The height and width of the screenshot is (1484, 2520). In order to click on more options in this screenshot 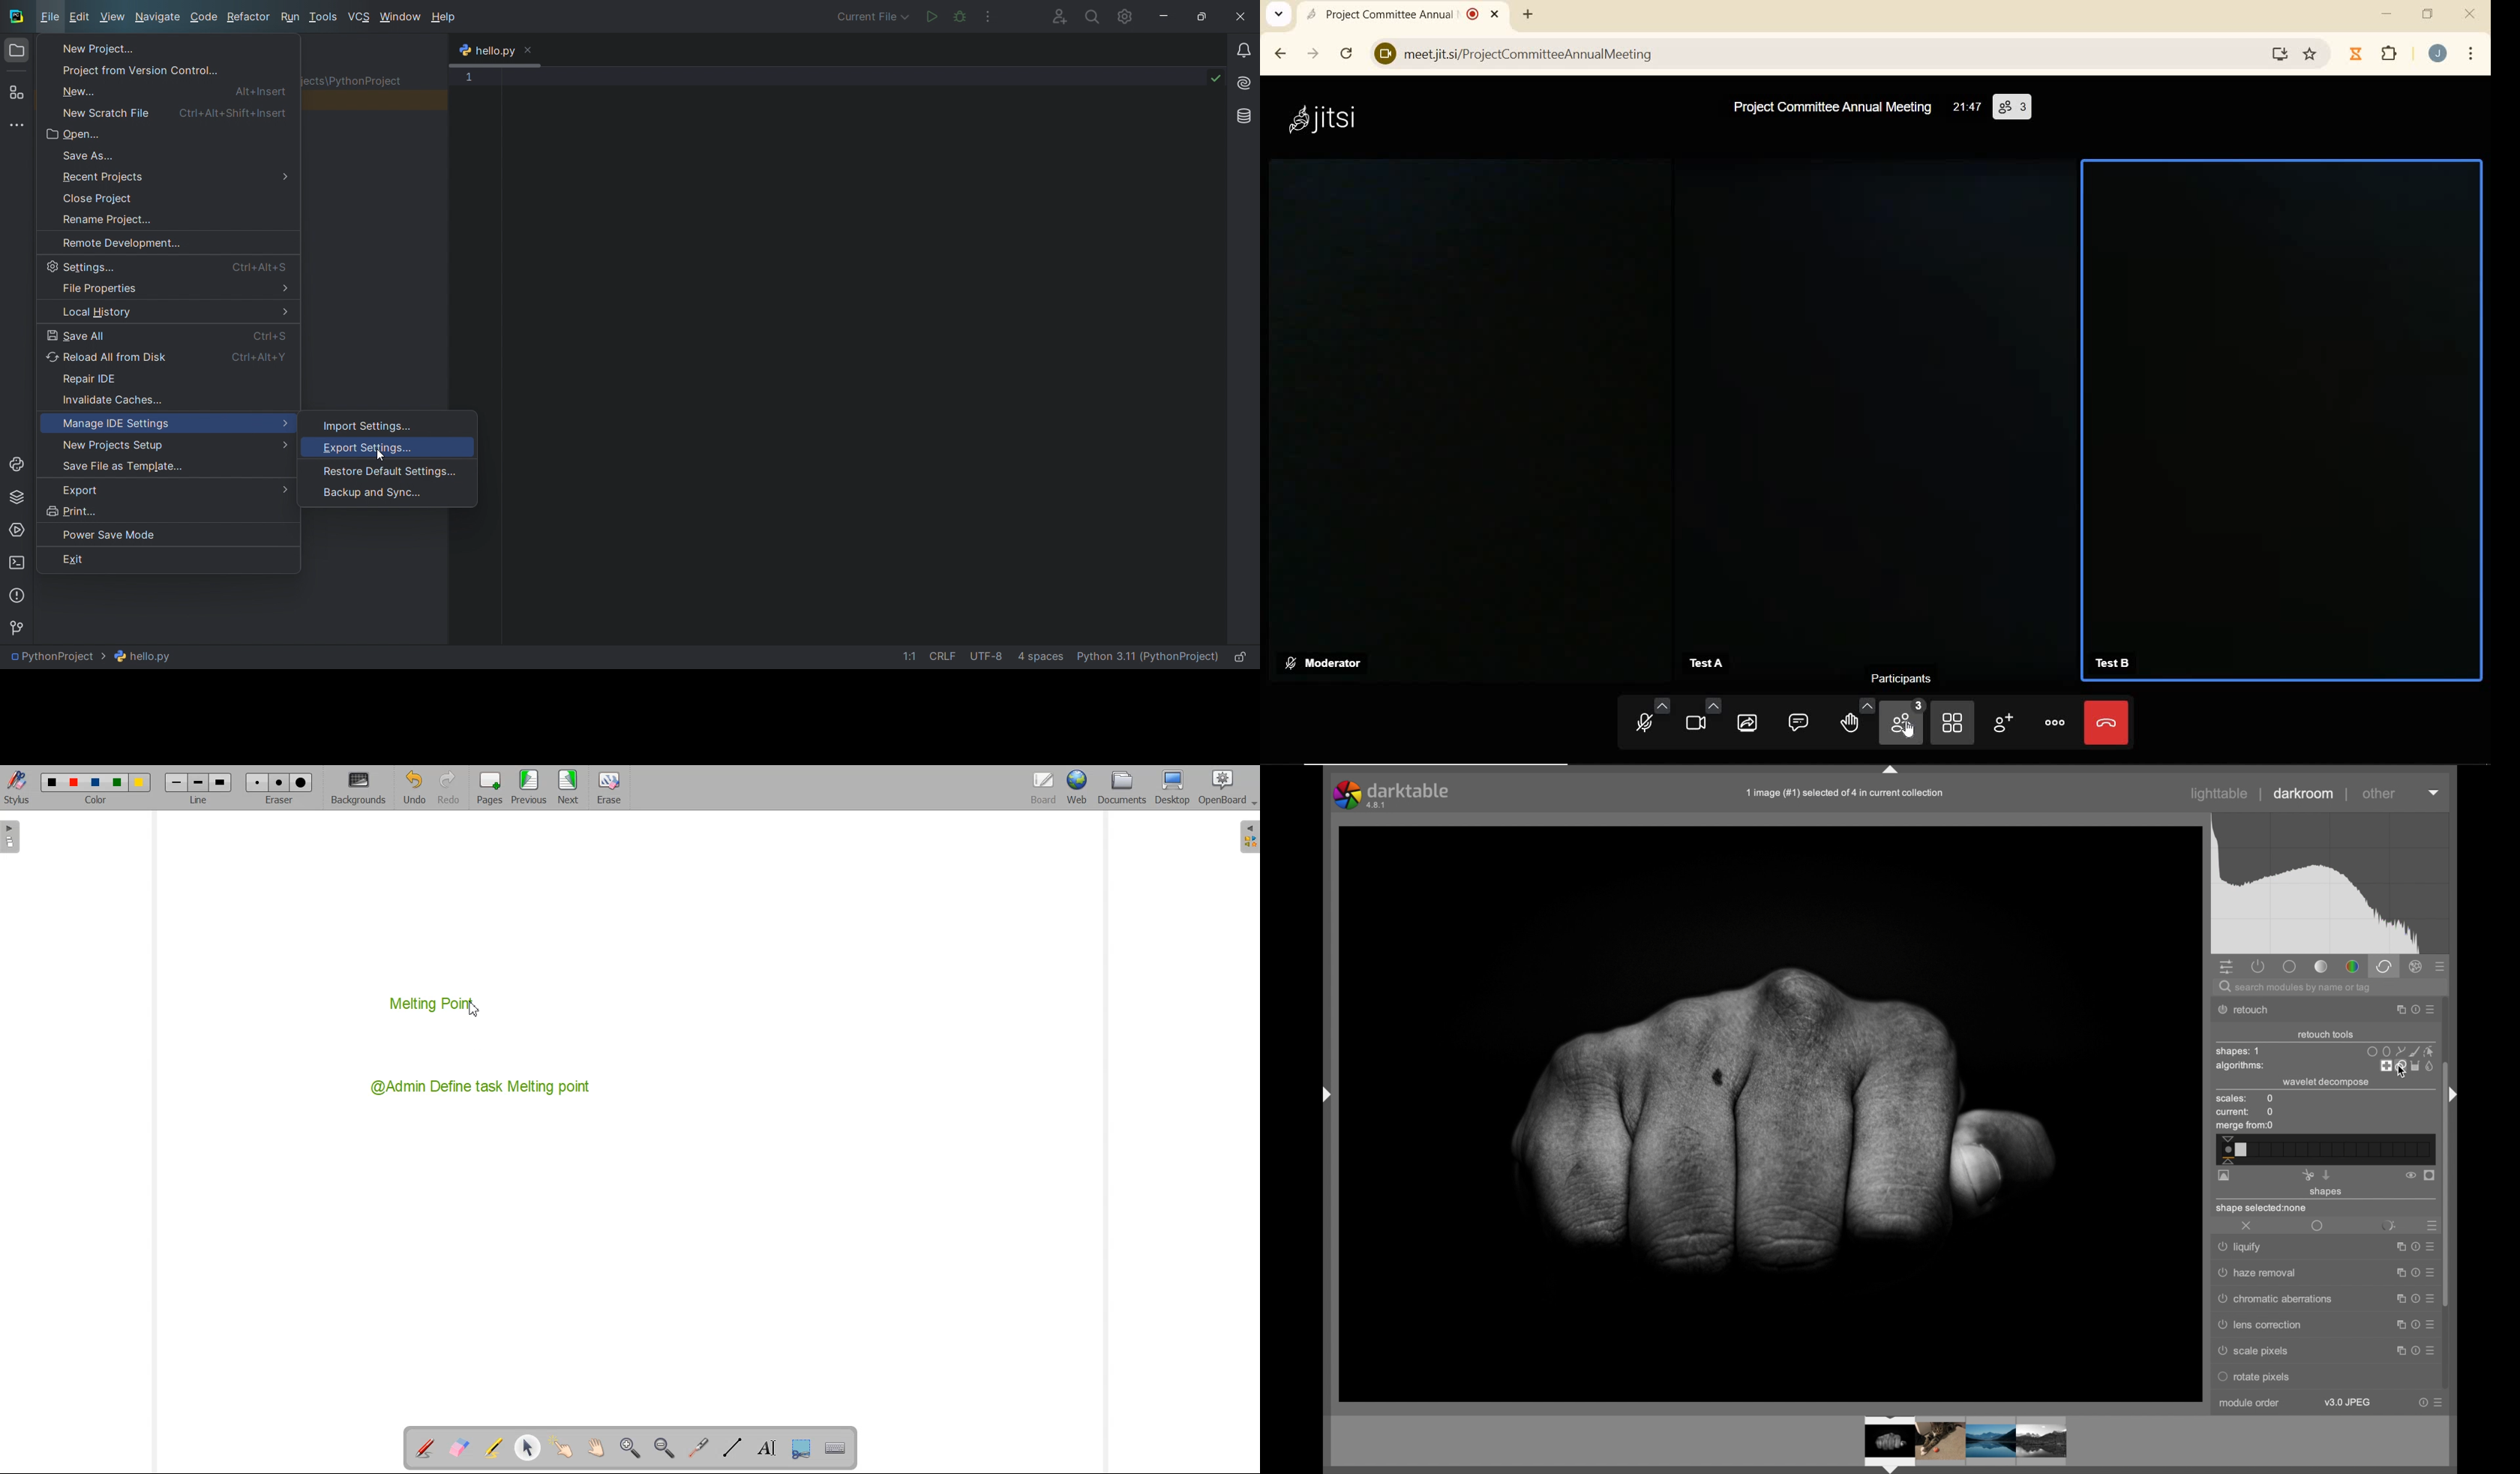, I will do `click(2429, 1299)`.